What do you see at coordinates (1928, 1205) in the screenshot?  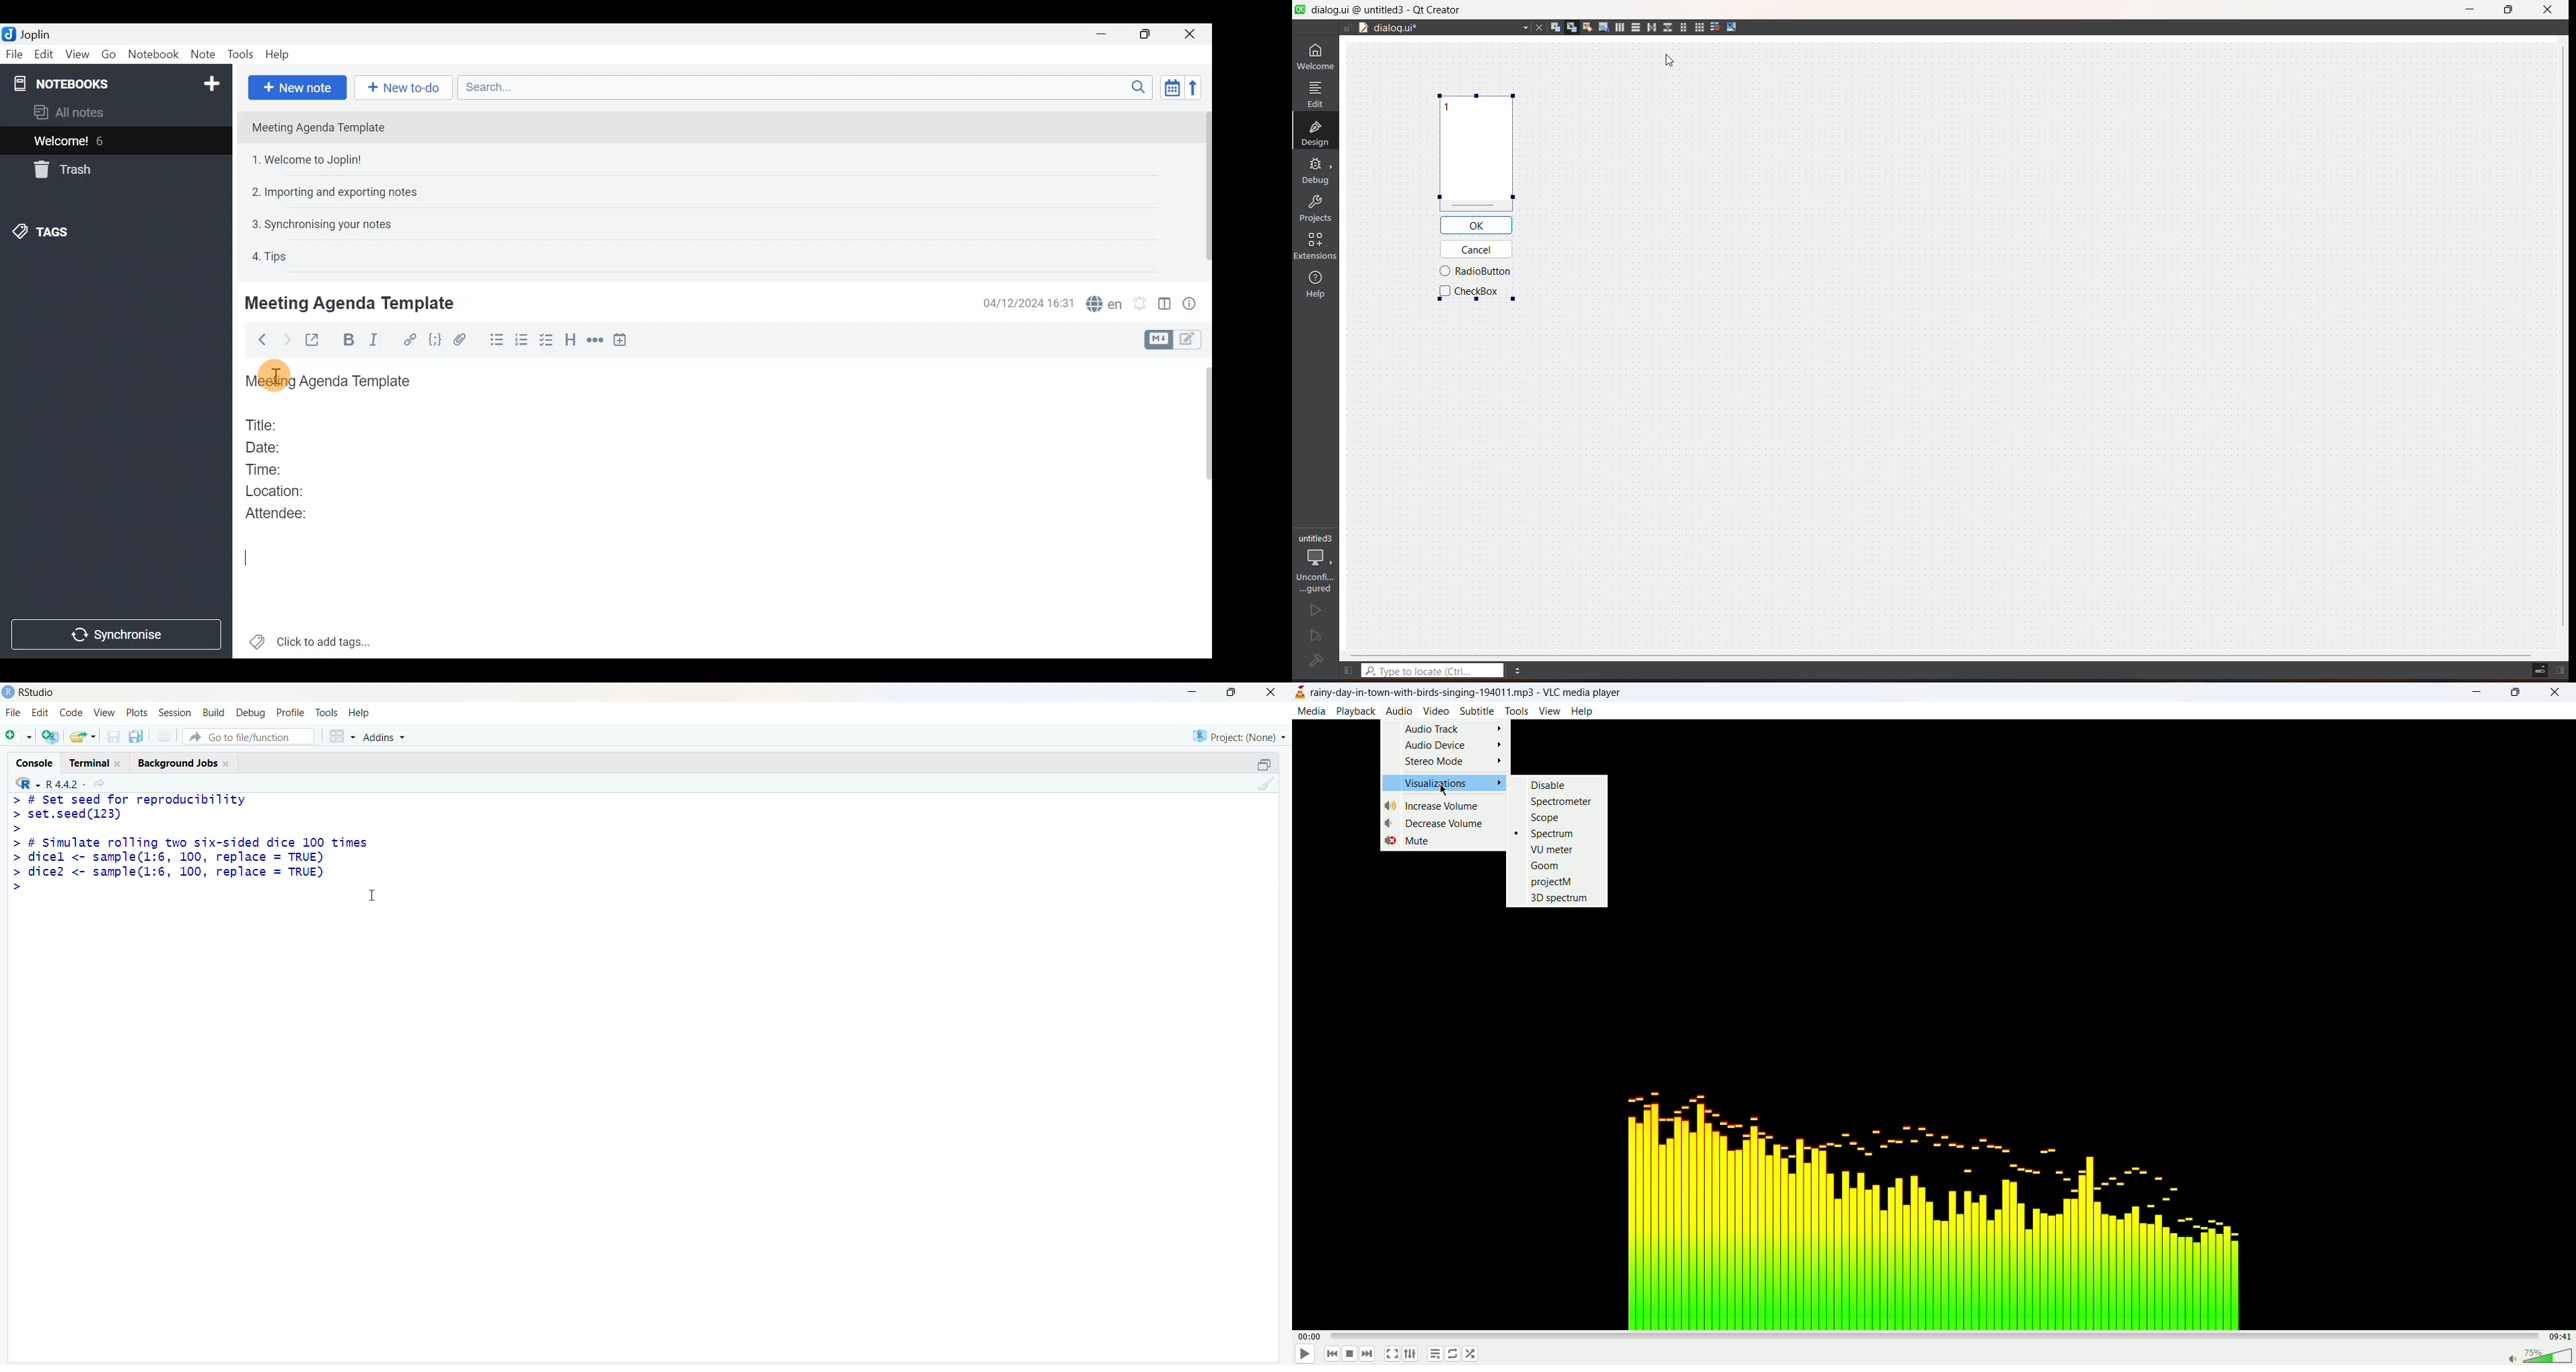 I see `audio tunes` at bounding box center [1928, 1205].